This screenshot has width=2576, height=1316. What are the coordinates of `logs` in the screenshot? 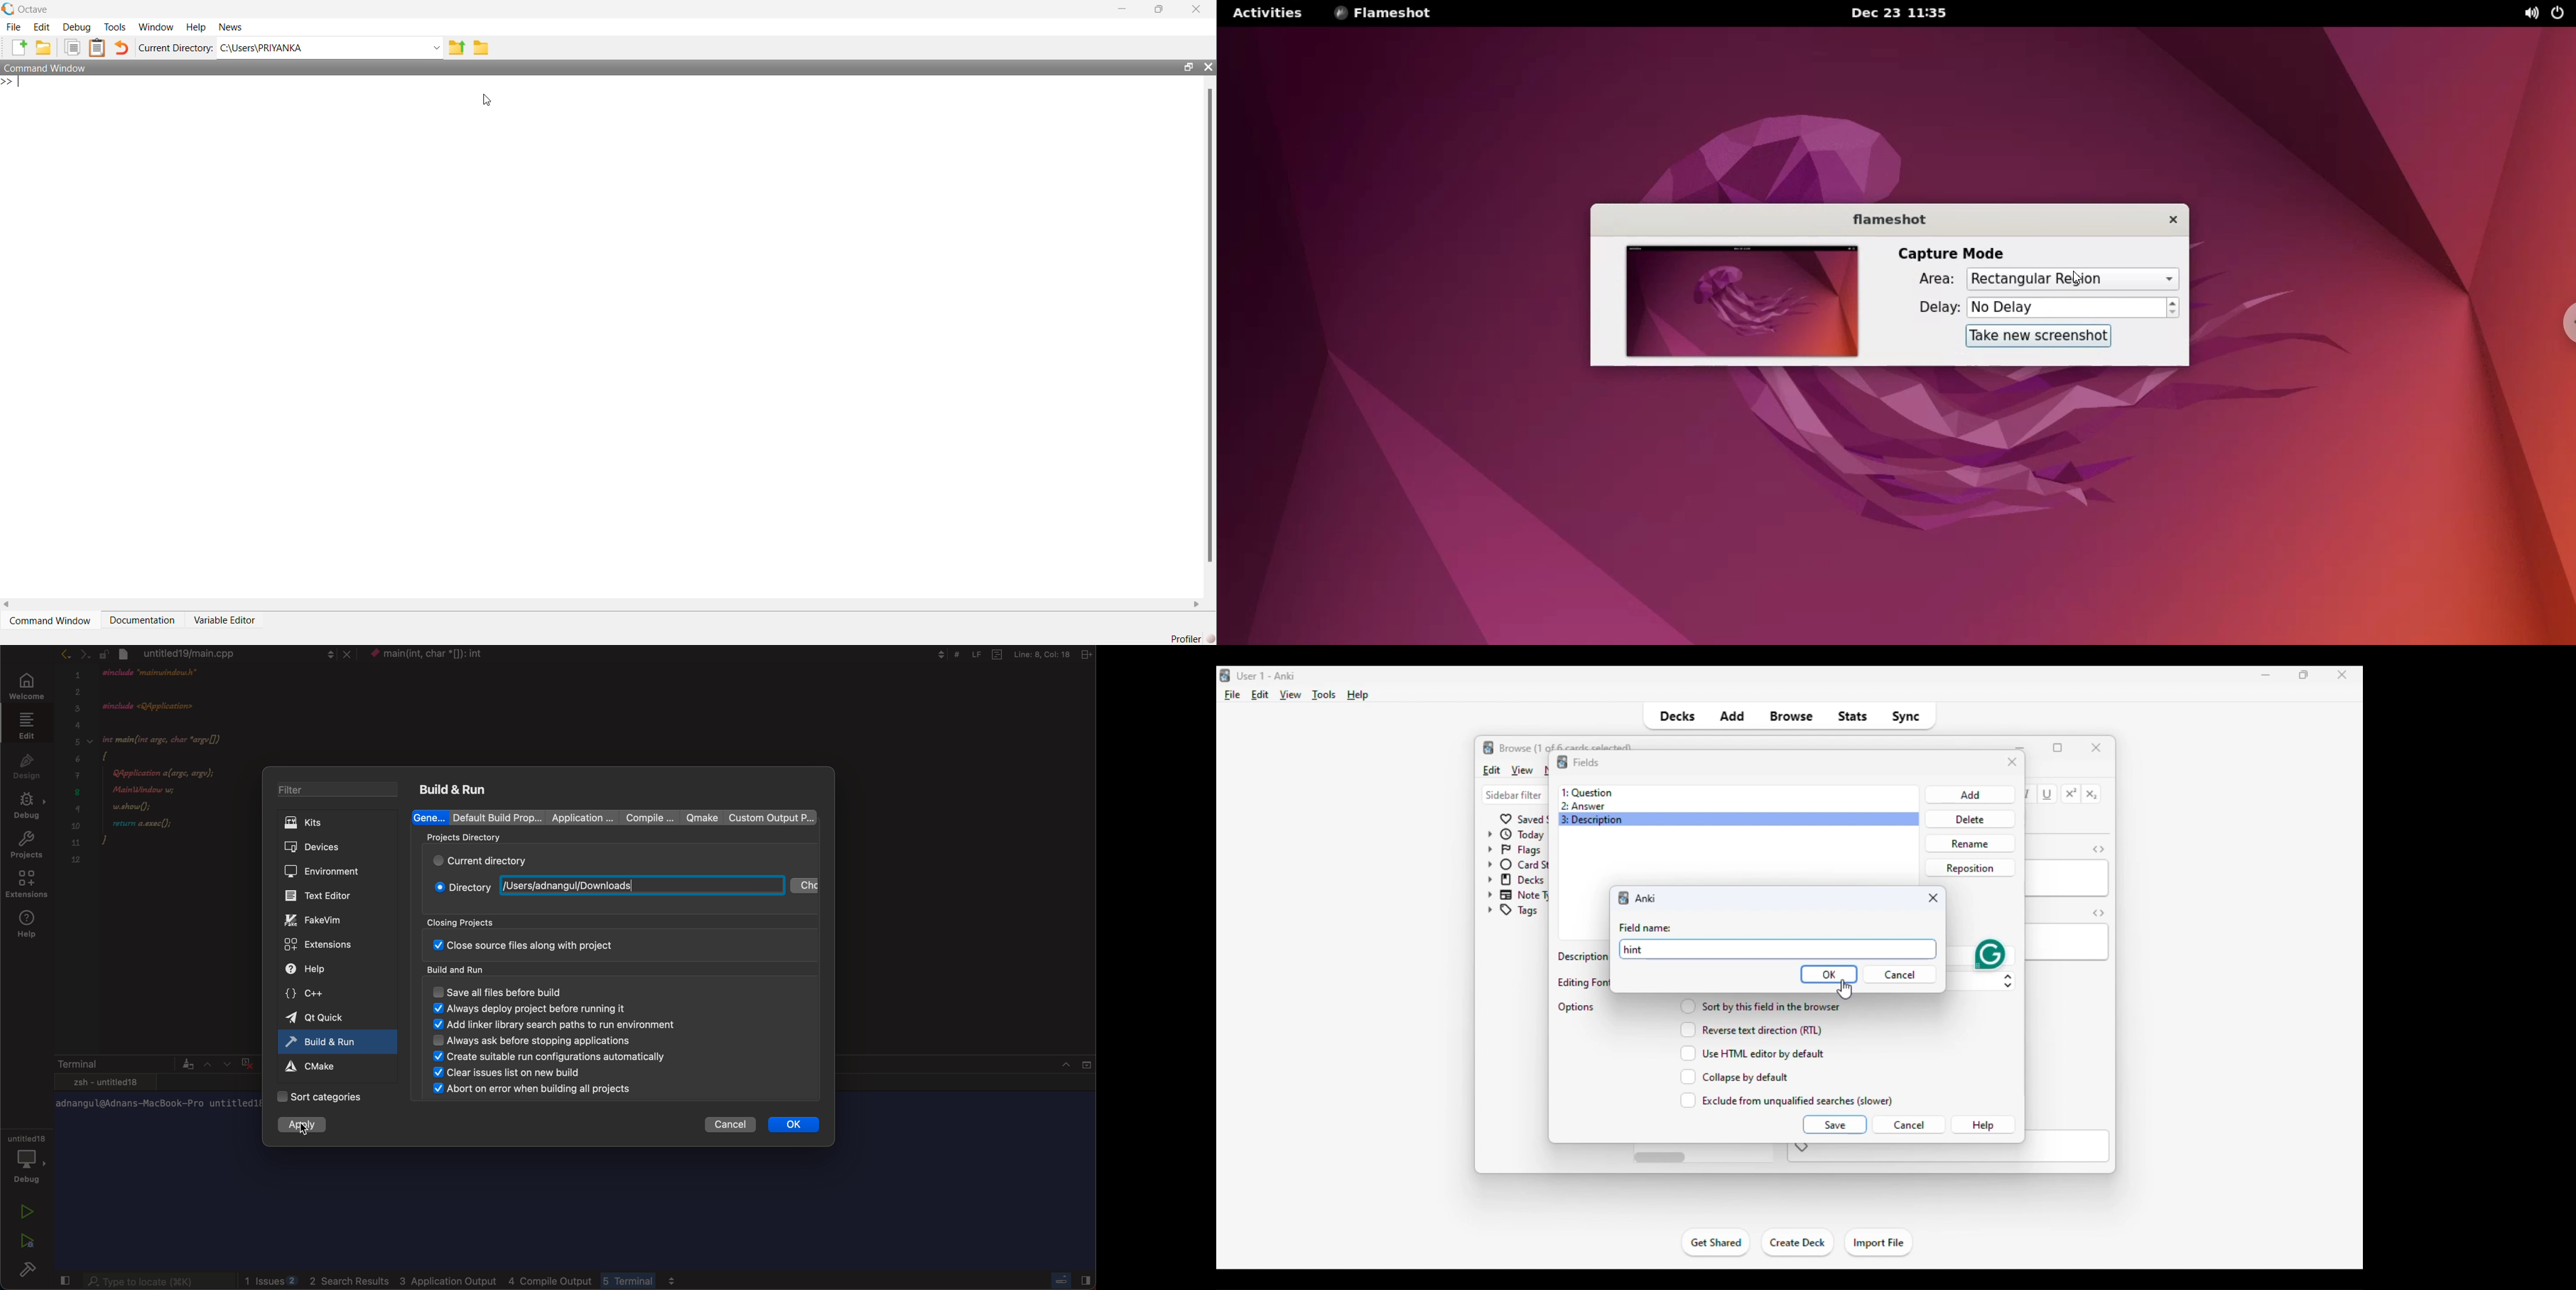 It's located at (464, 1278).